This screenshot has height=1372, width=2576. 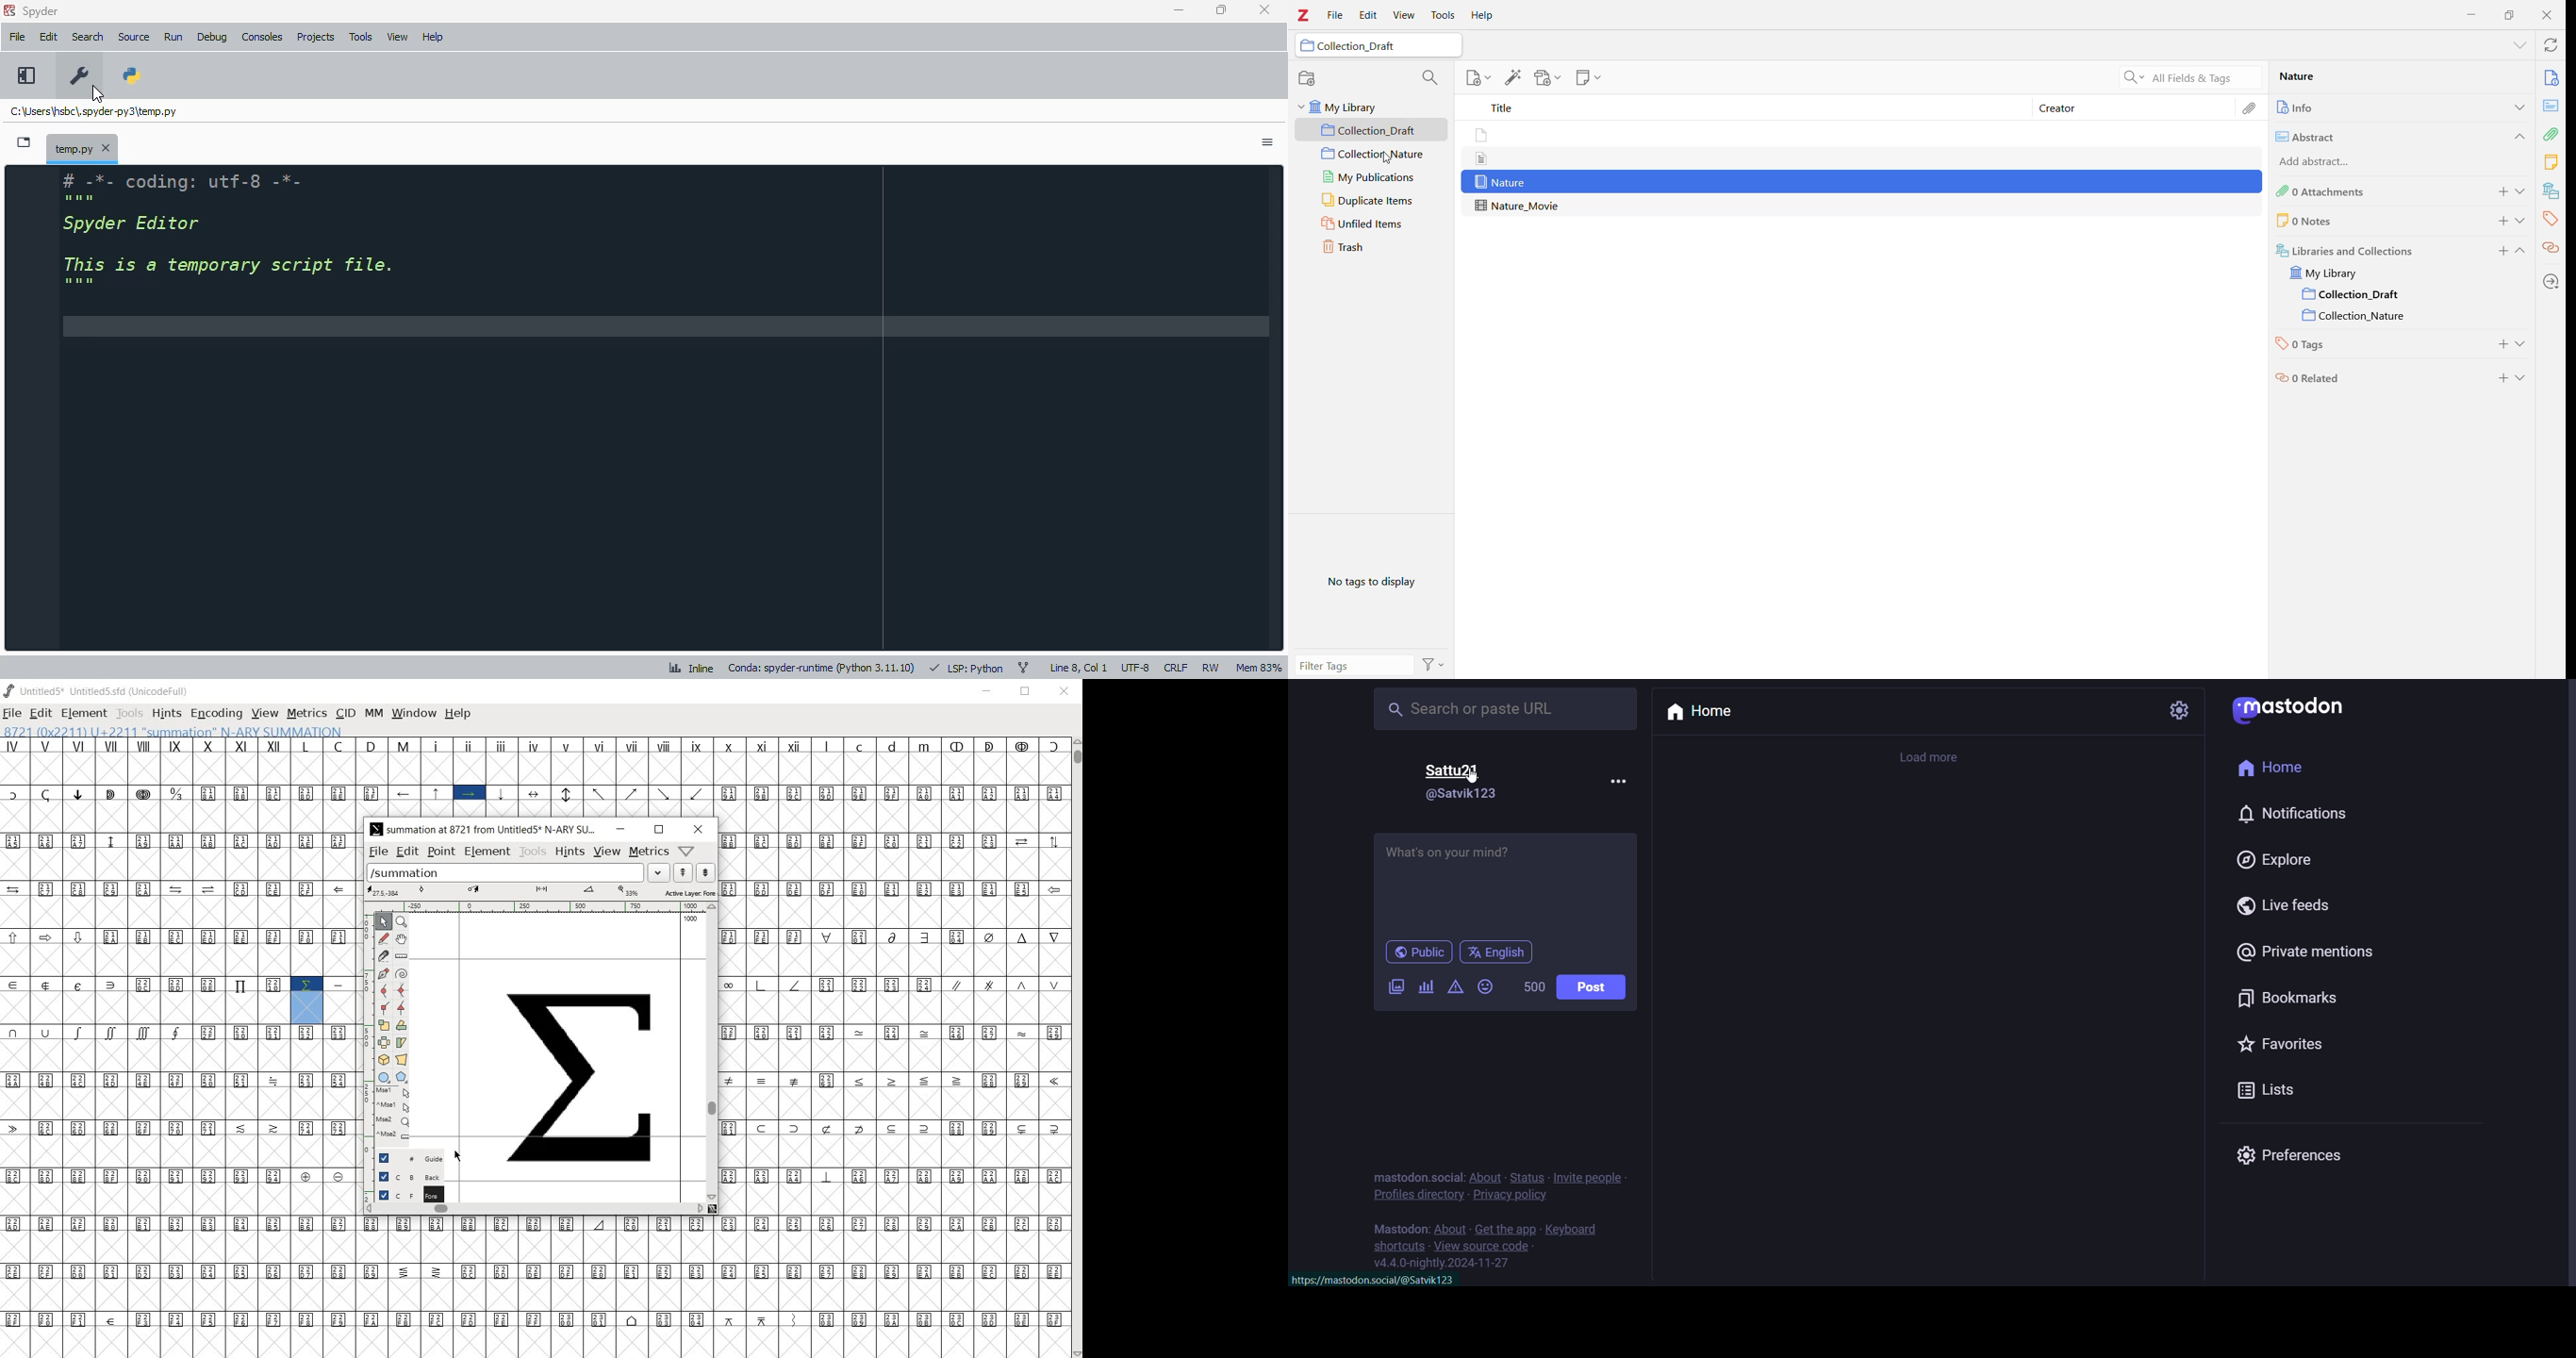 What do you see at coordinates (1372, 154) in the screenshot?
I see `Collection_Nature` at bounding box center [1372, 154].